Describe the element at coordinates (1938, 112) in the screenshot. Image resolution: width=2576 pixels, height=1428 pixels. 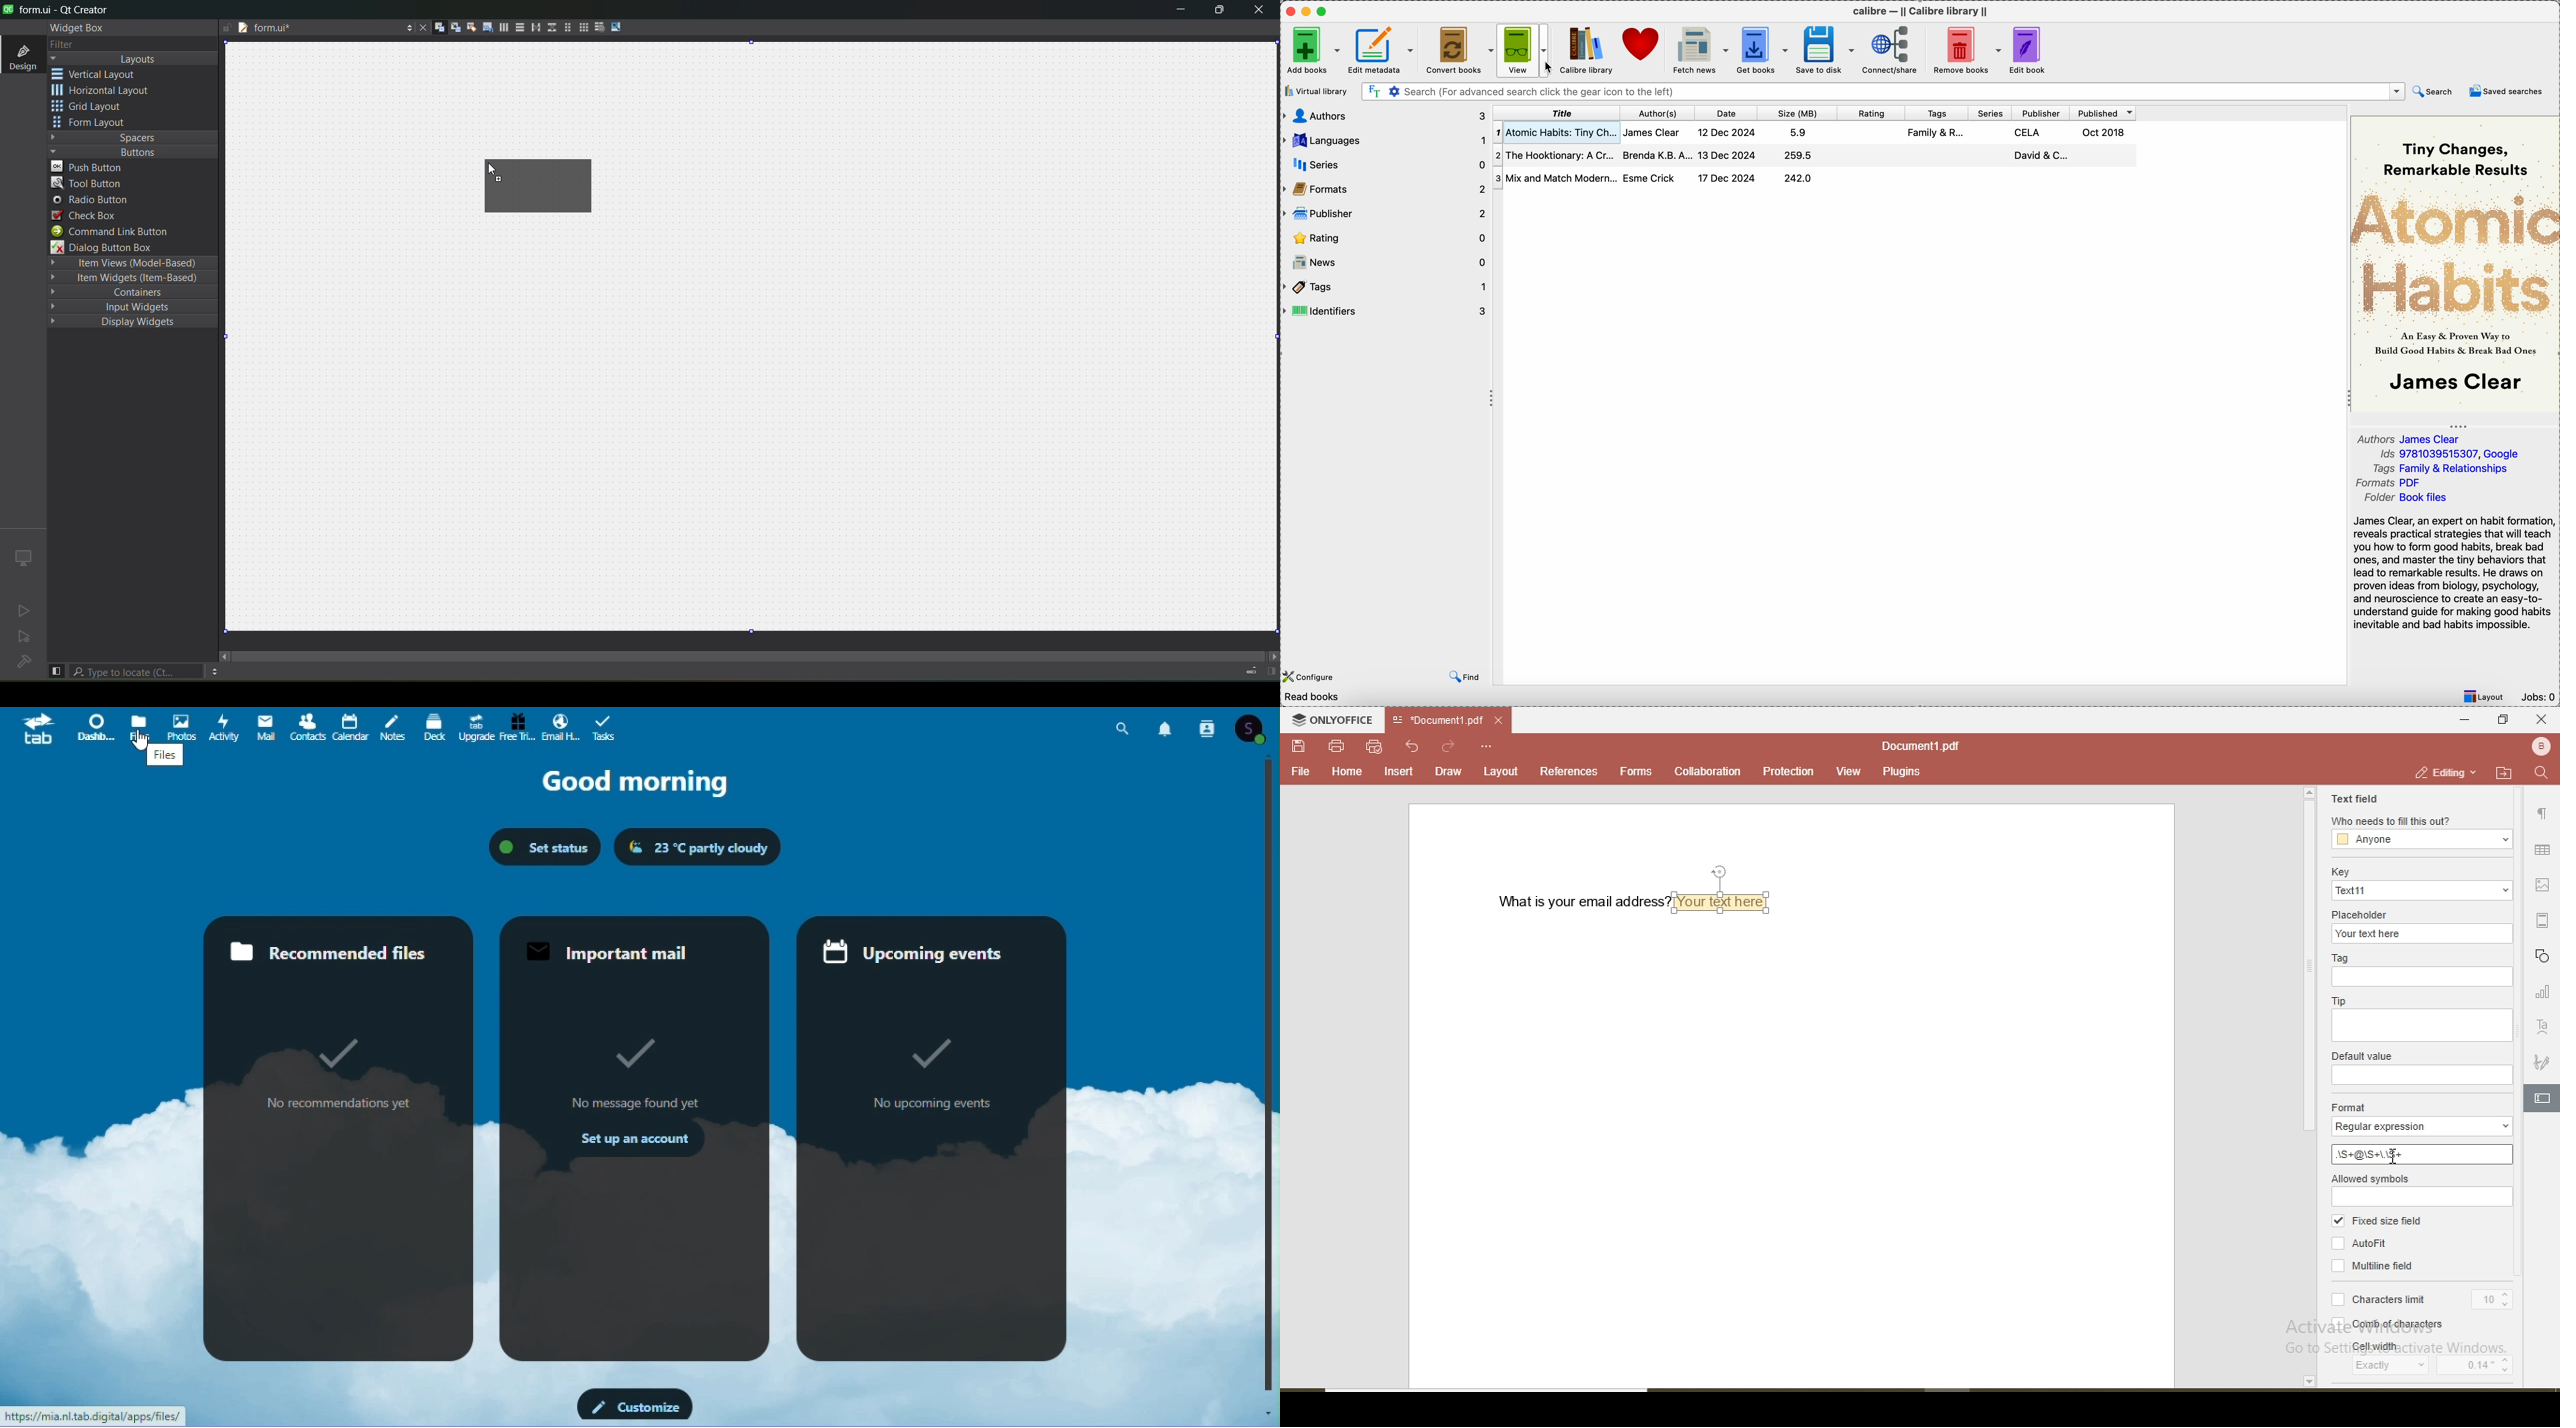
I see `tags` at that location.